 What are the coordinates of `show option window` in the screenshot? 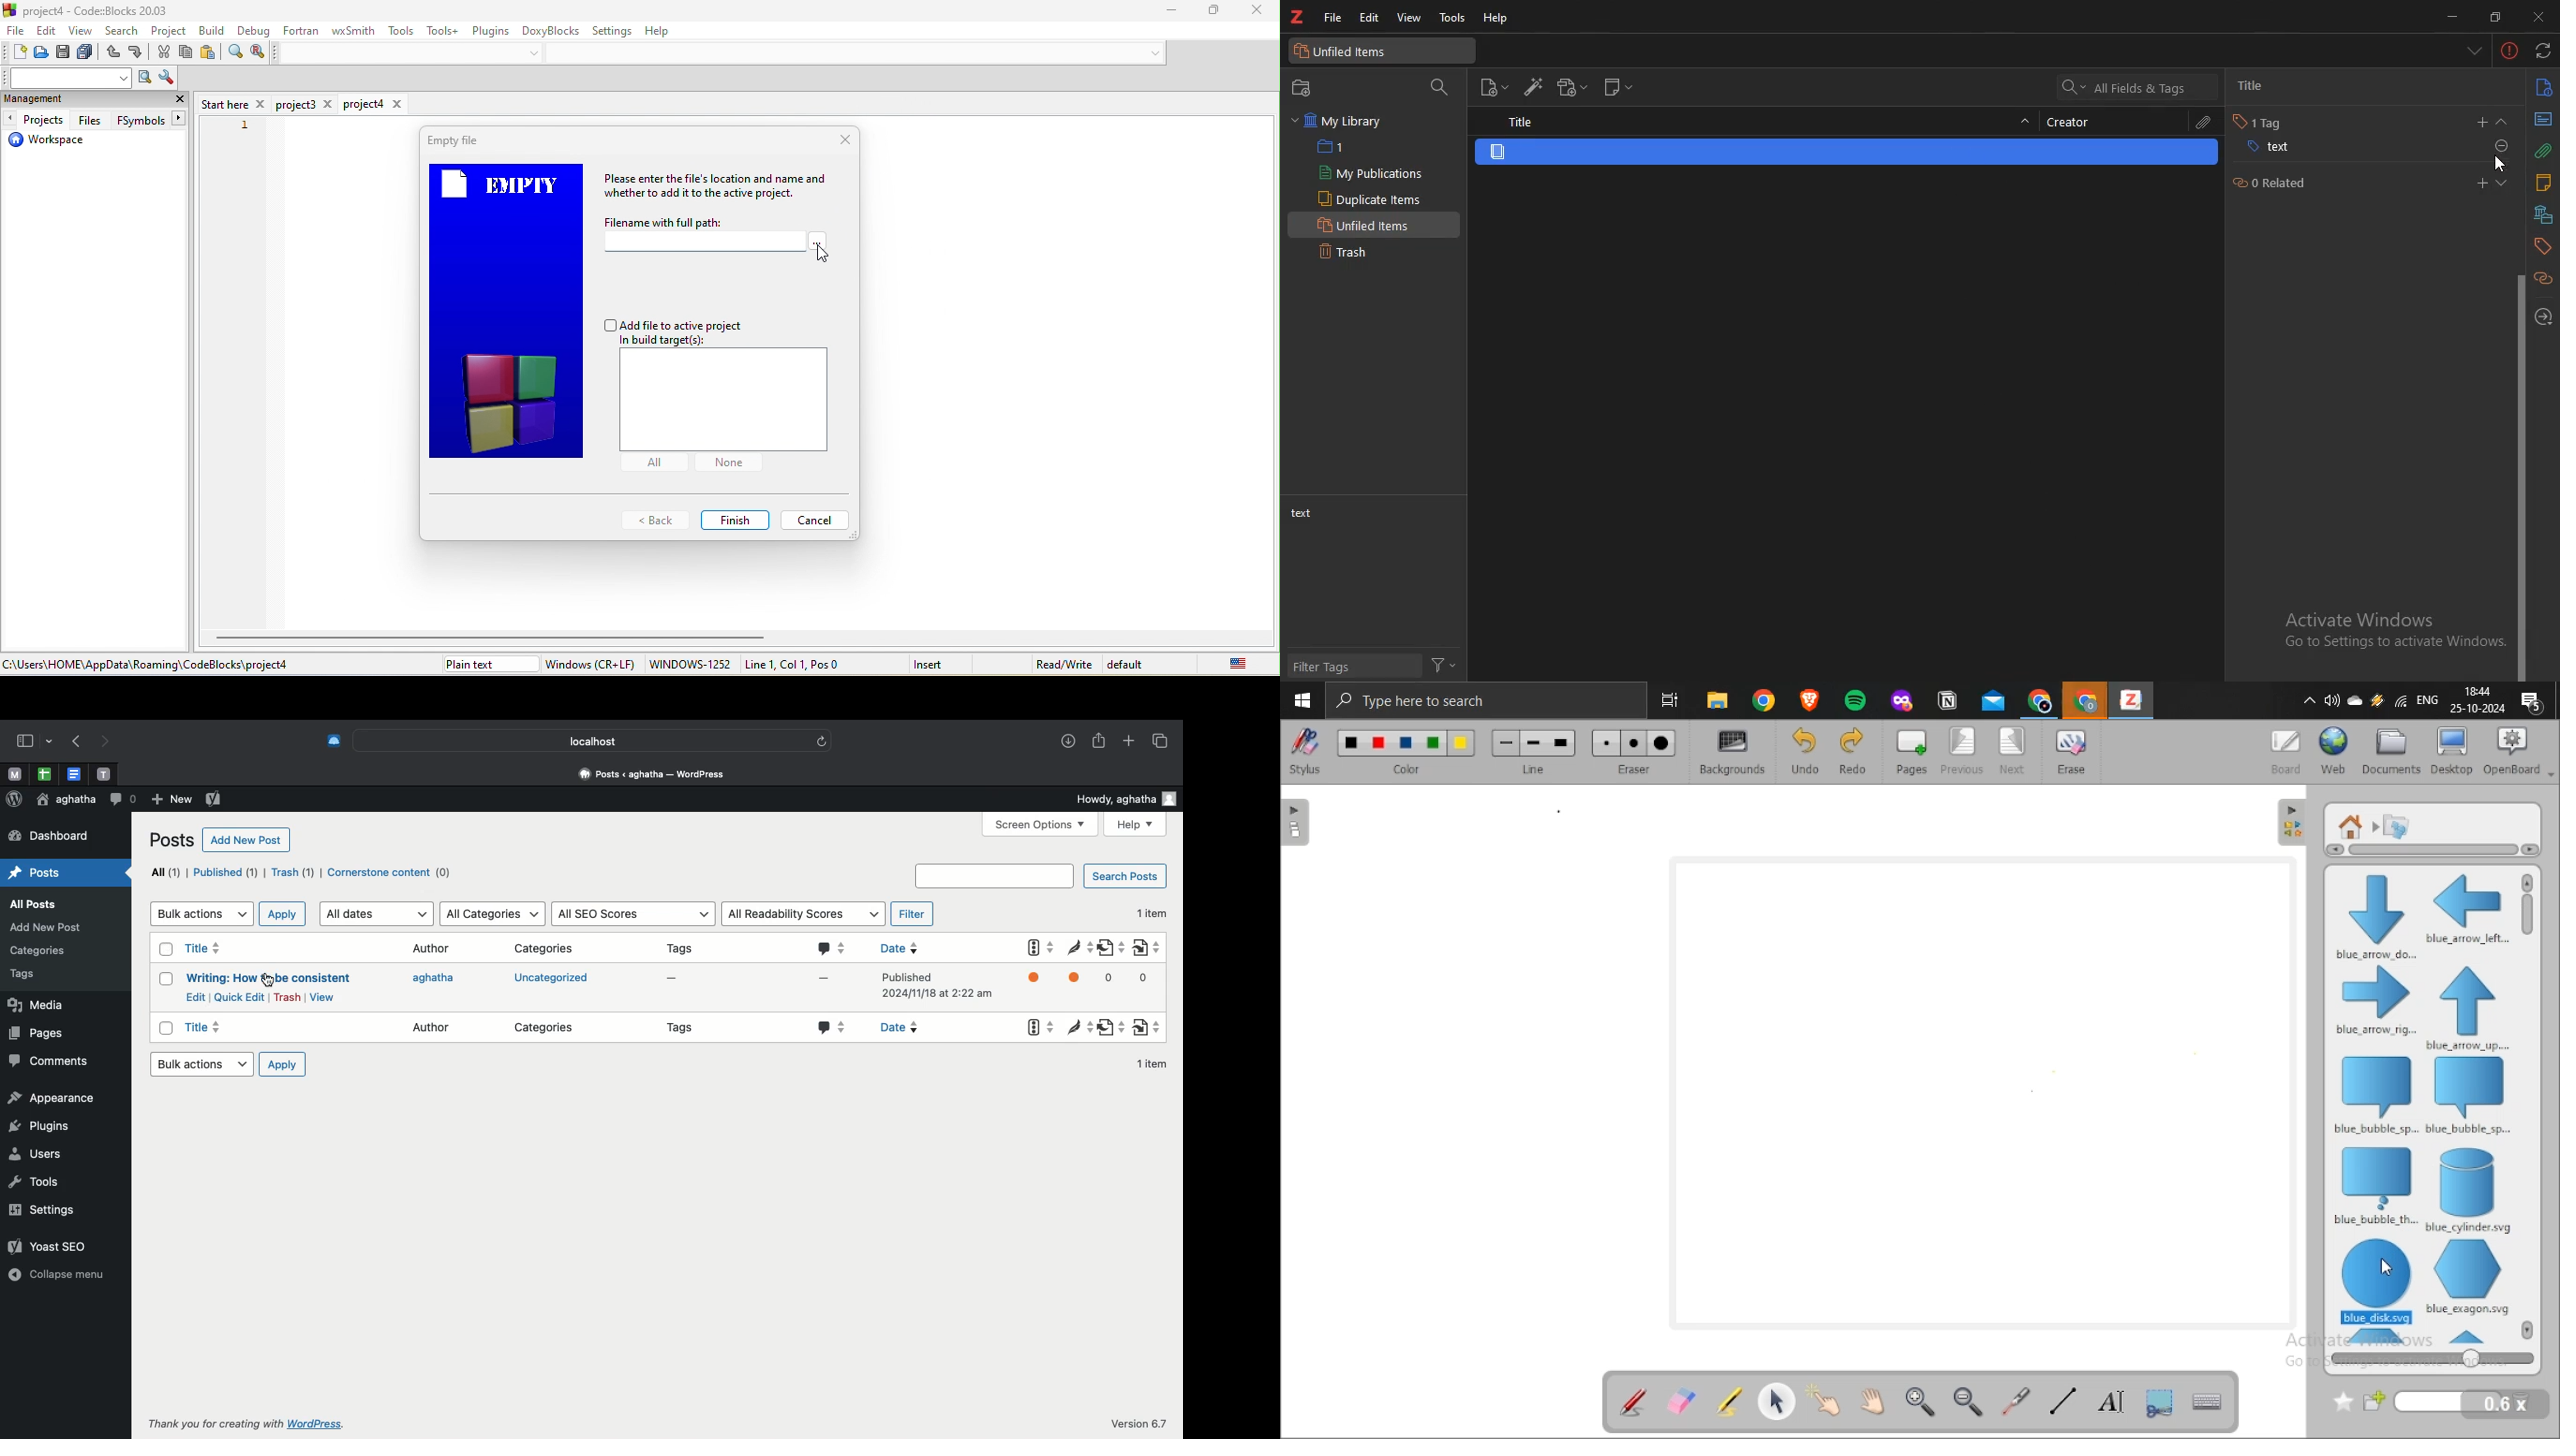 It's located at (166, 79).